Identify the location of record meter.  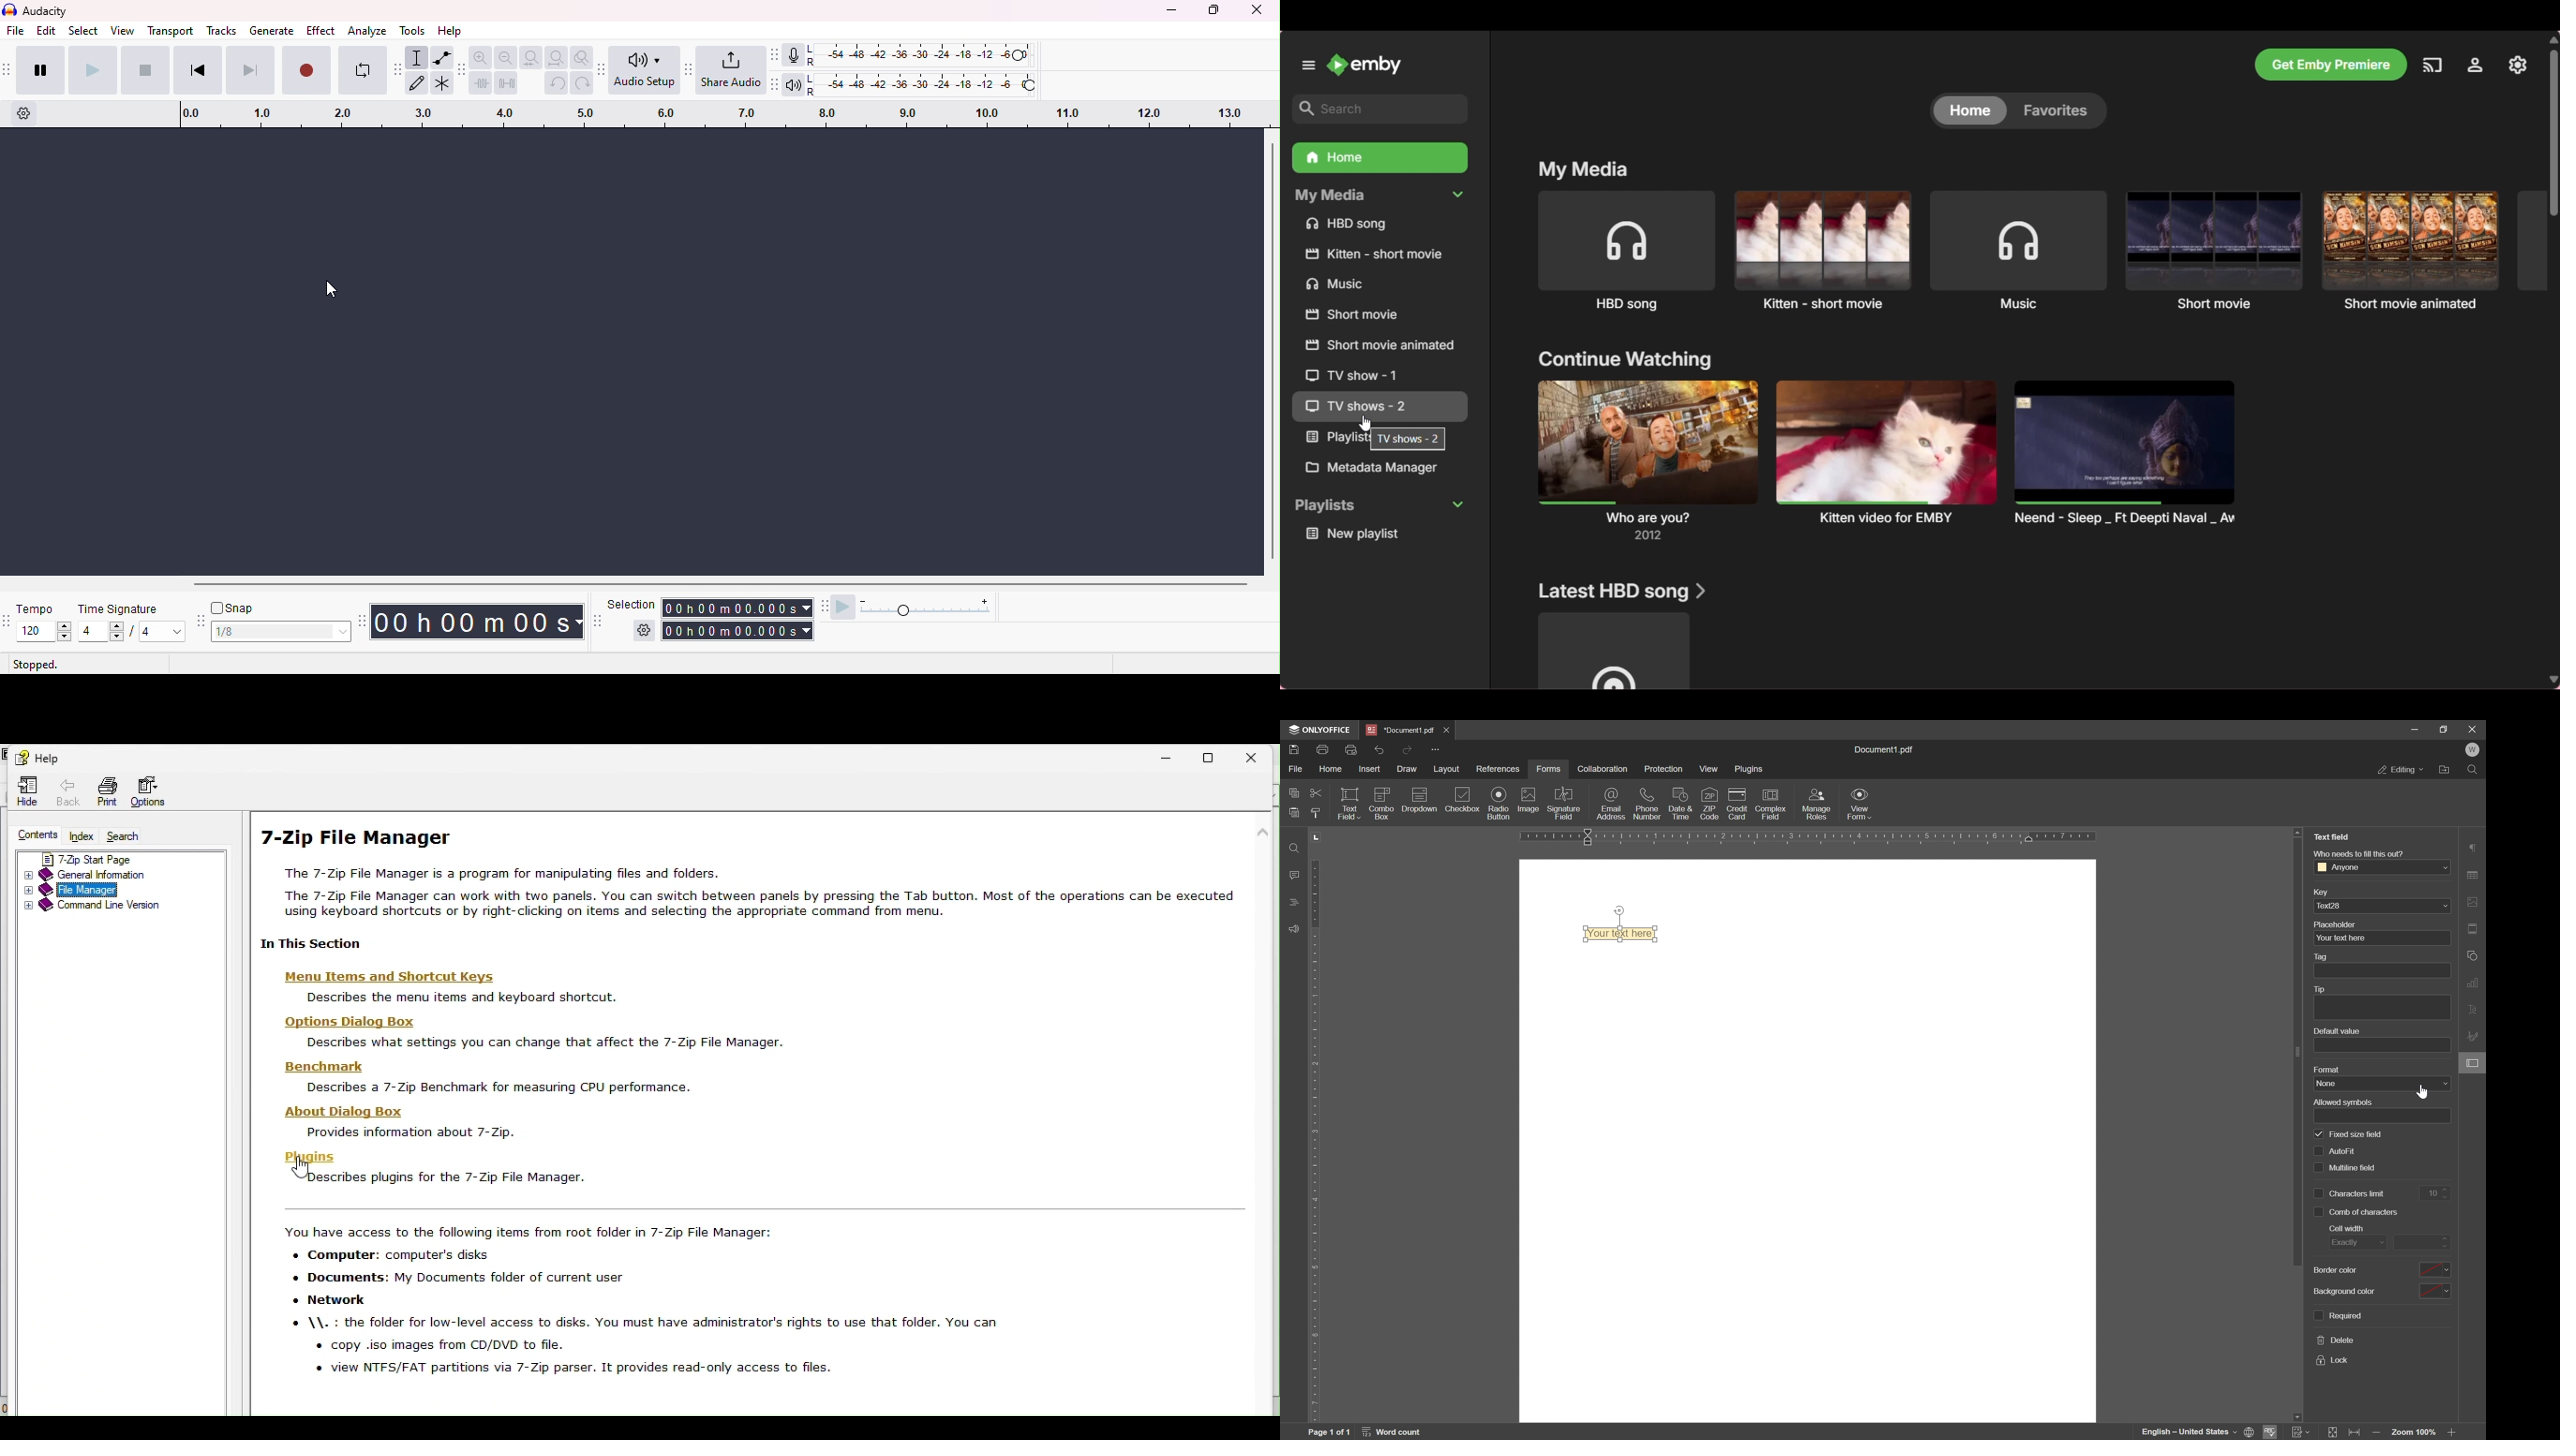
(796, 55).